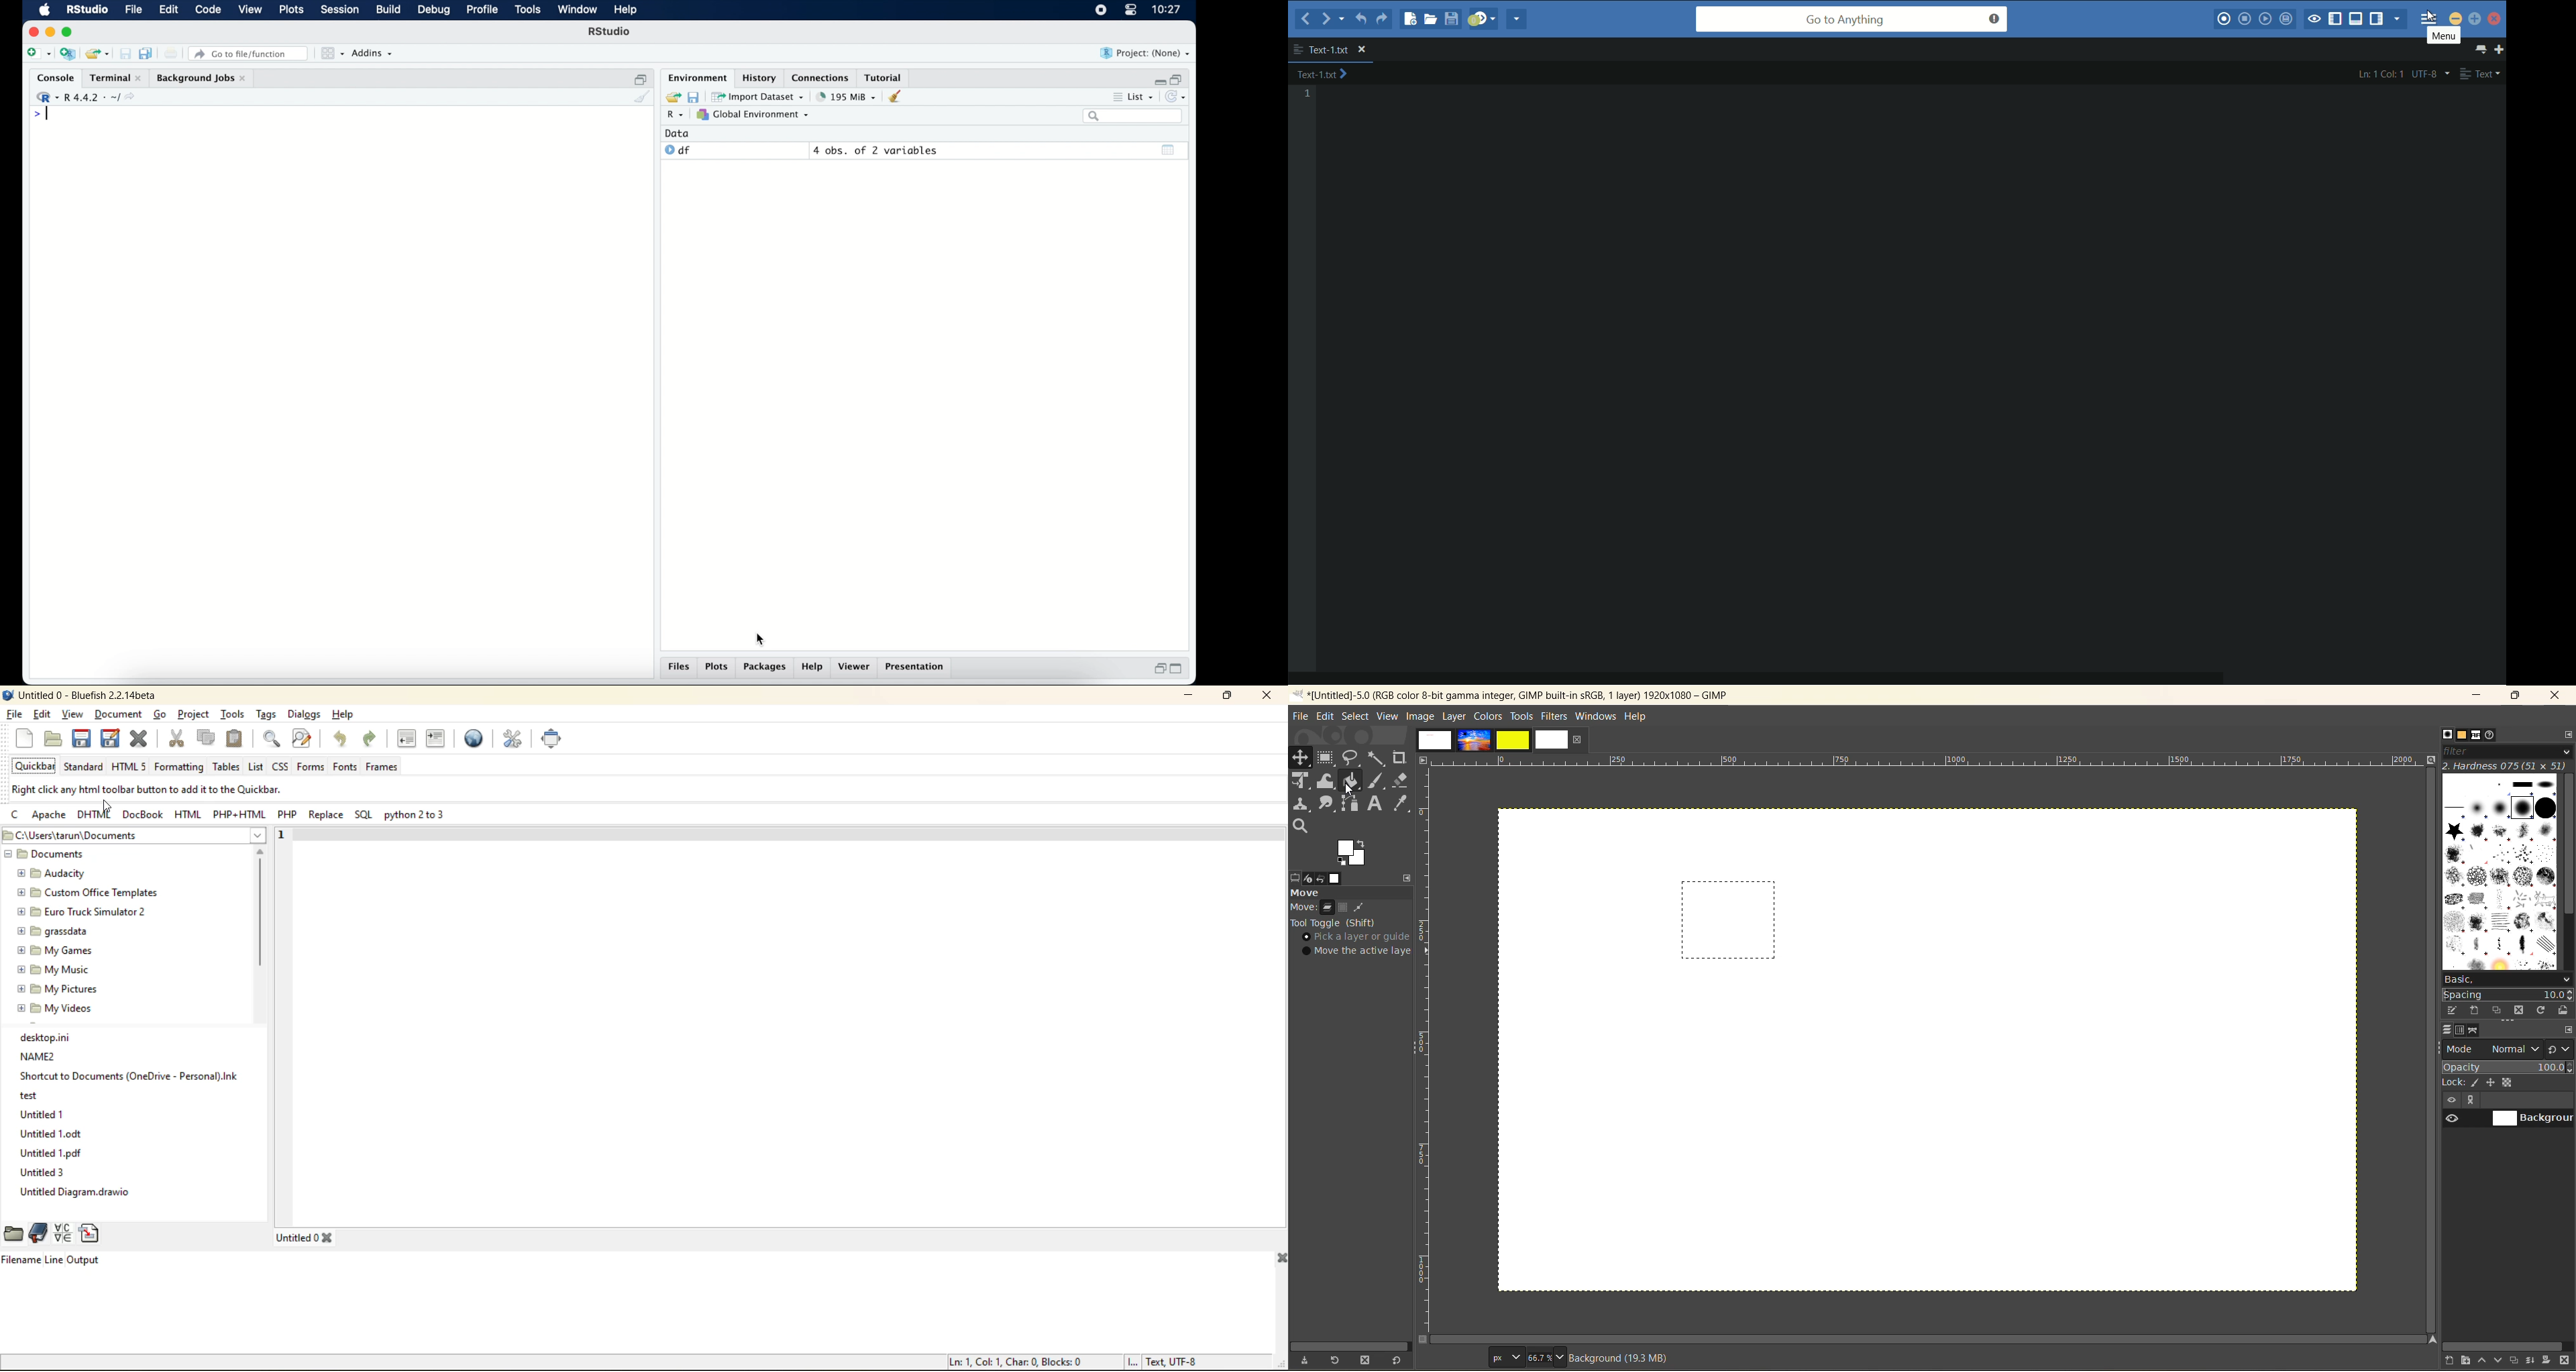  Describe the element at coordinates (886, 77) in the screenshot. I see `tutorial` at that location.